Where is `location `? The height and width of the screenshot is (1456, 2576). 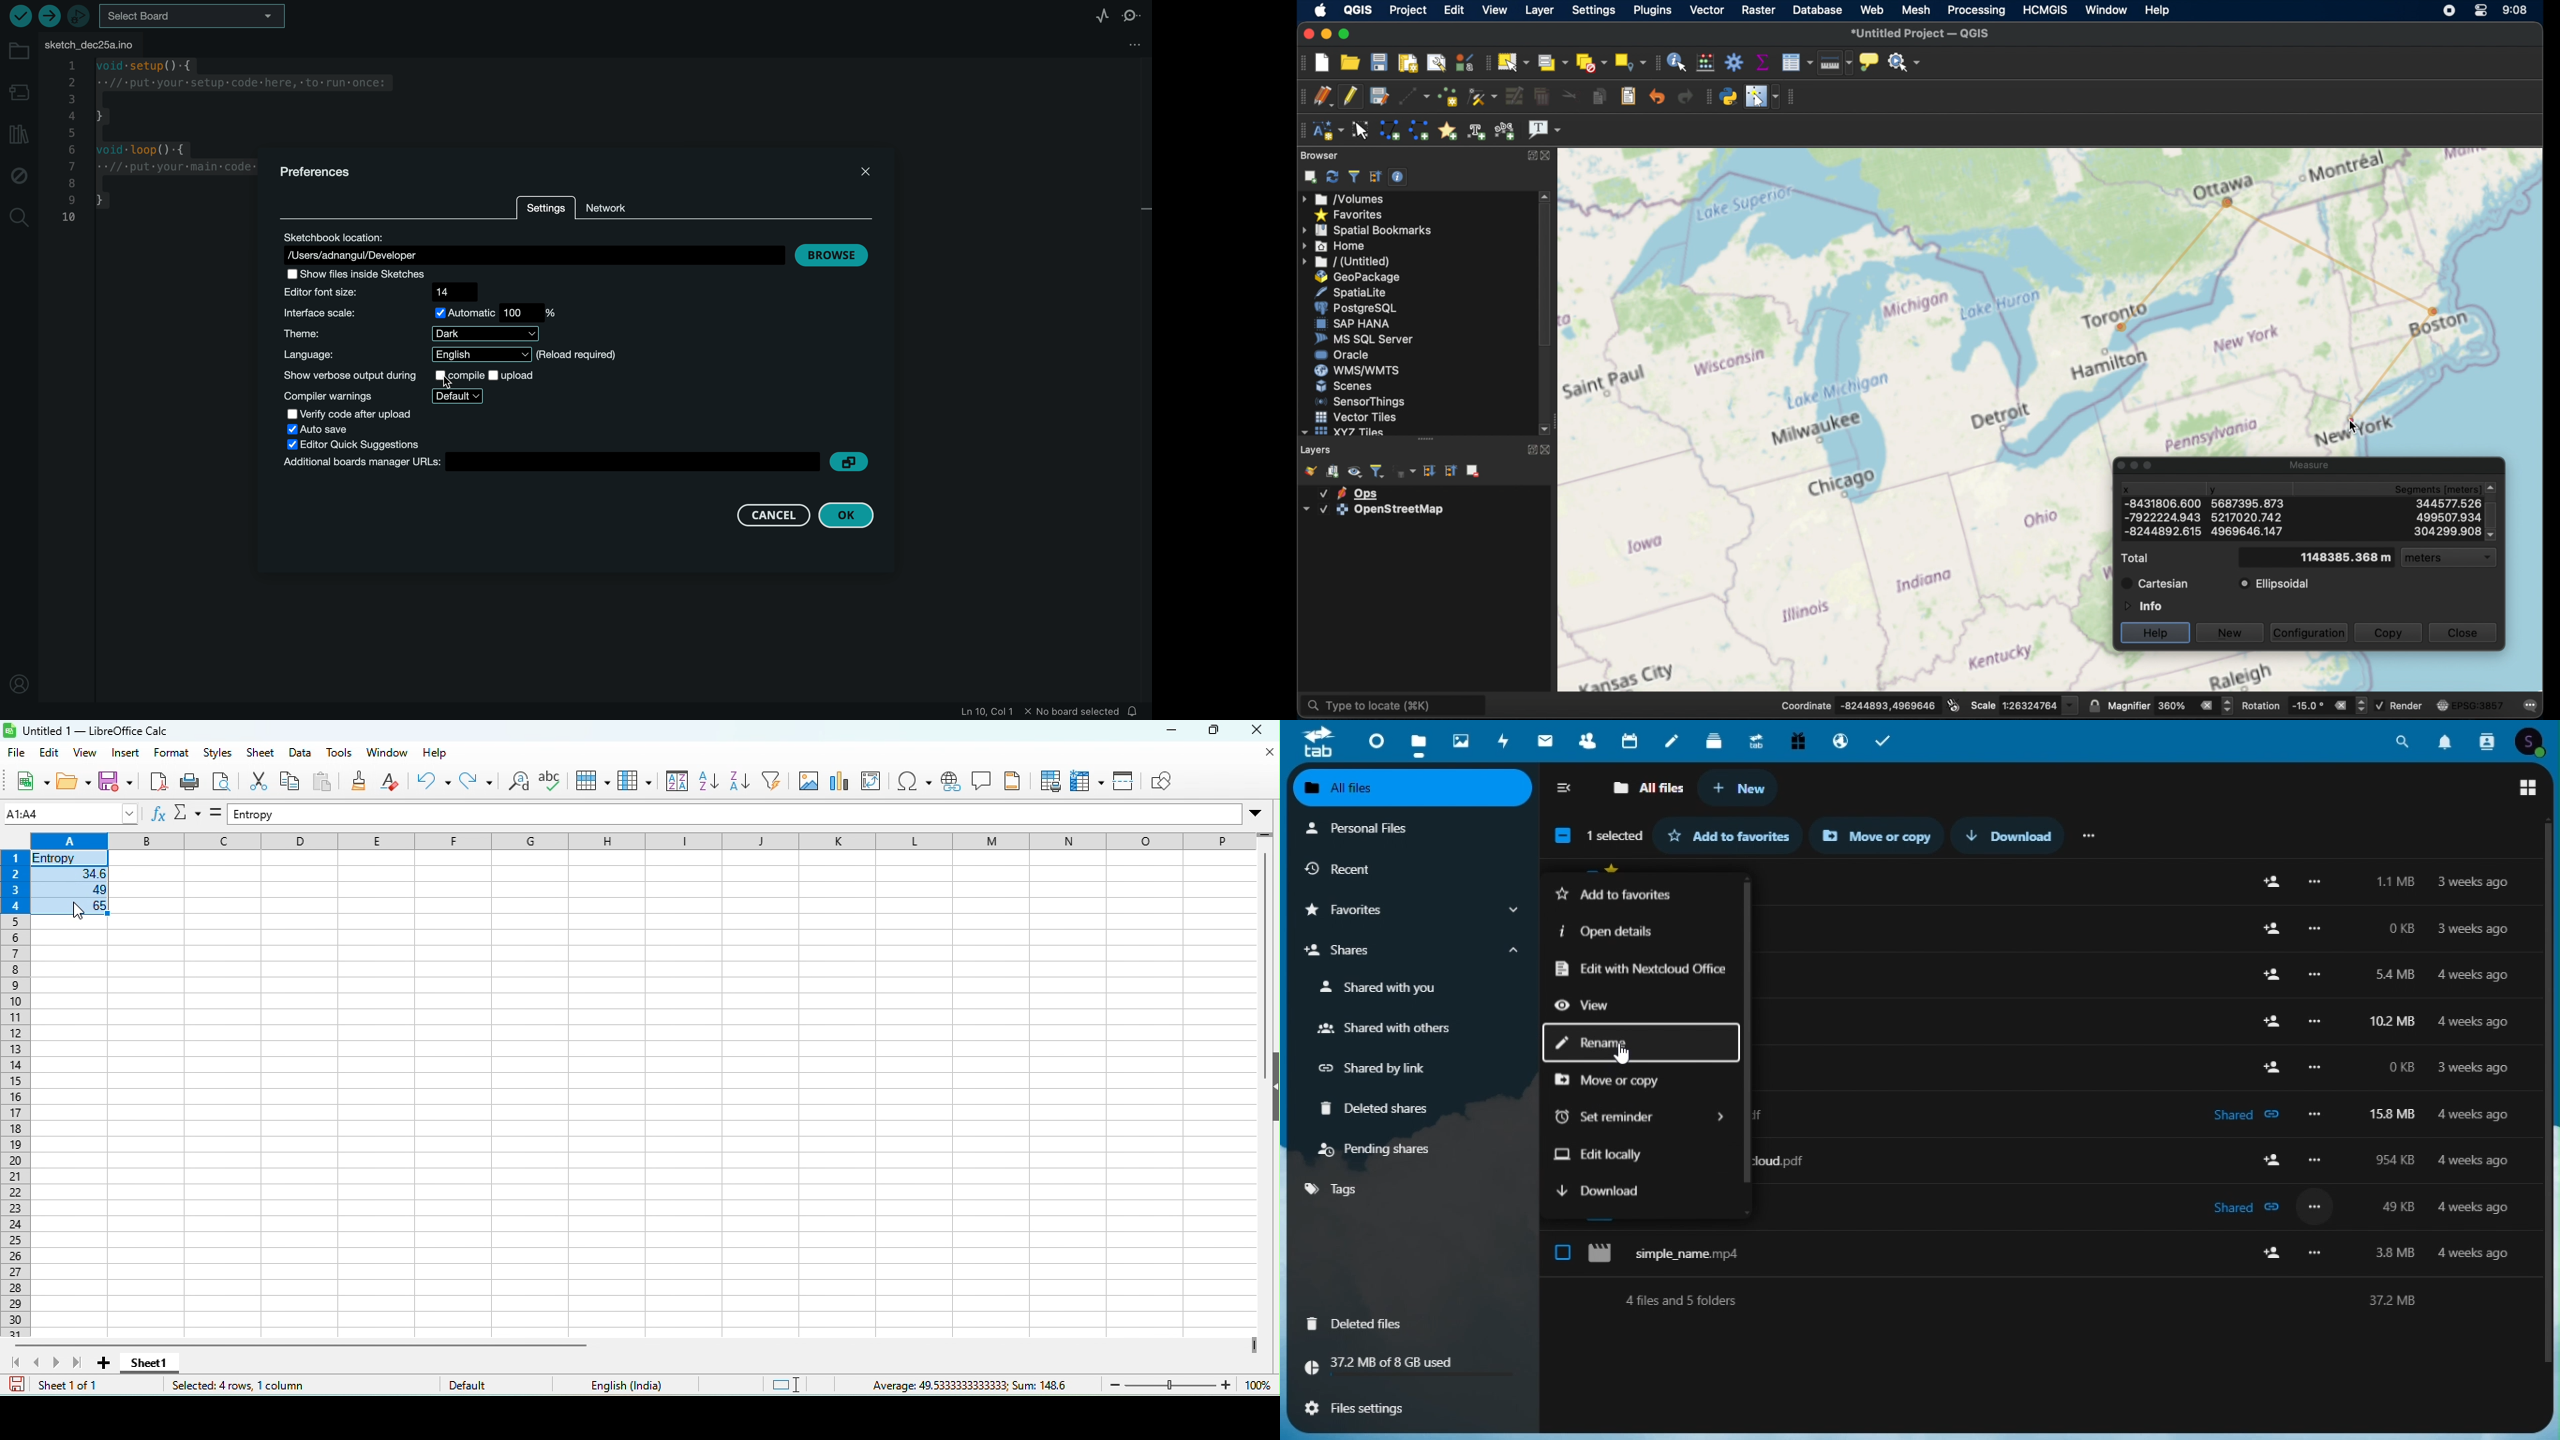 location  is located at coordinates (534, 245).